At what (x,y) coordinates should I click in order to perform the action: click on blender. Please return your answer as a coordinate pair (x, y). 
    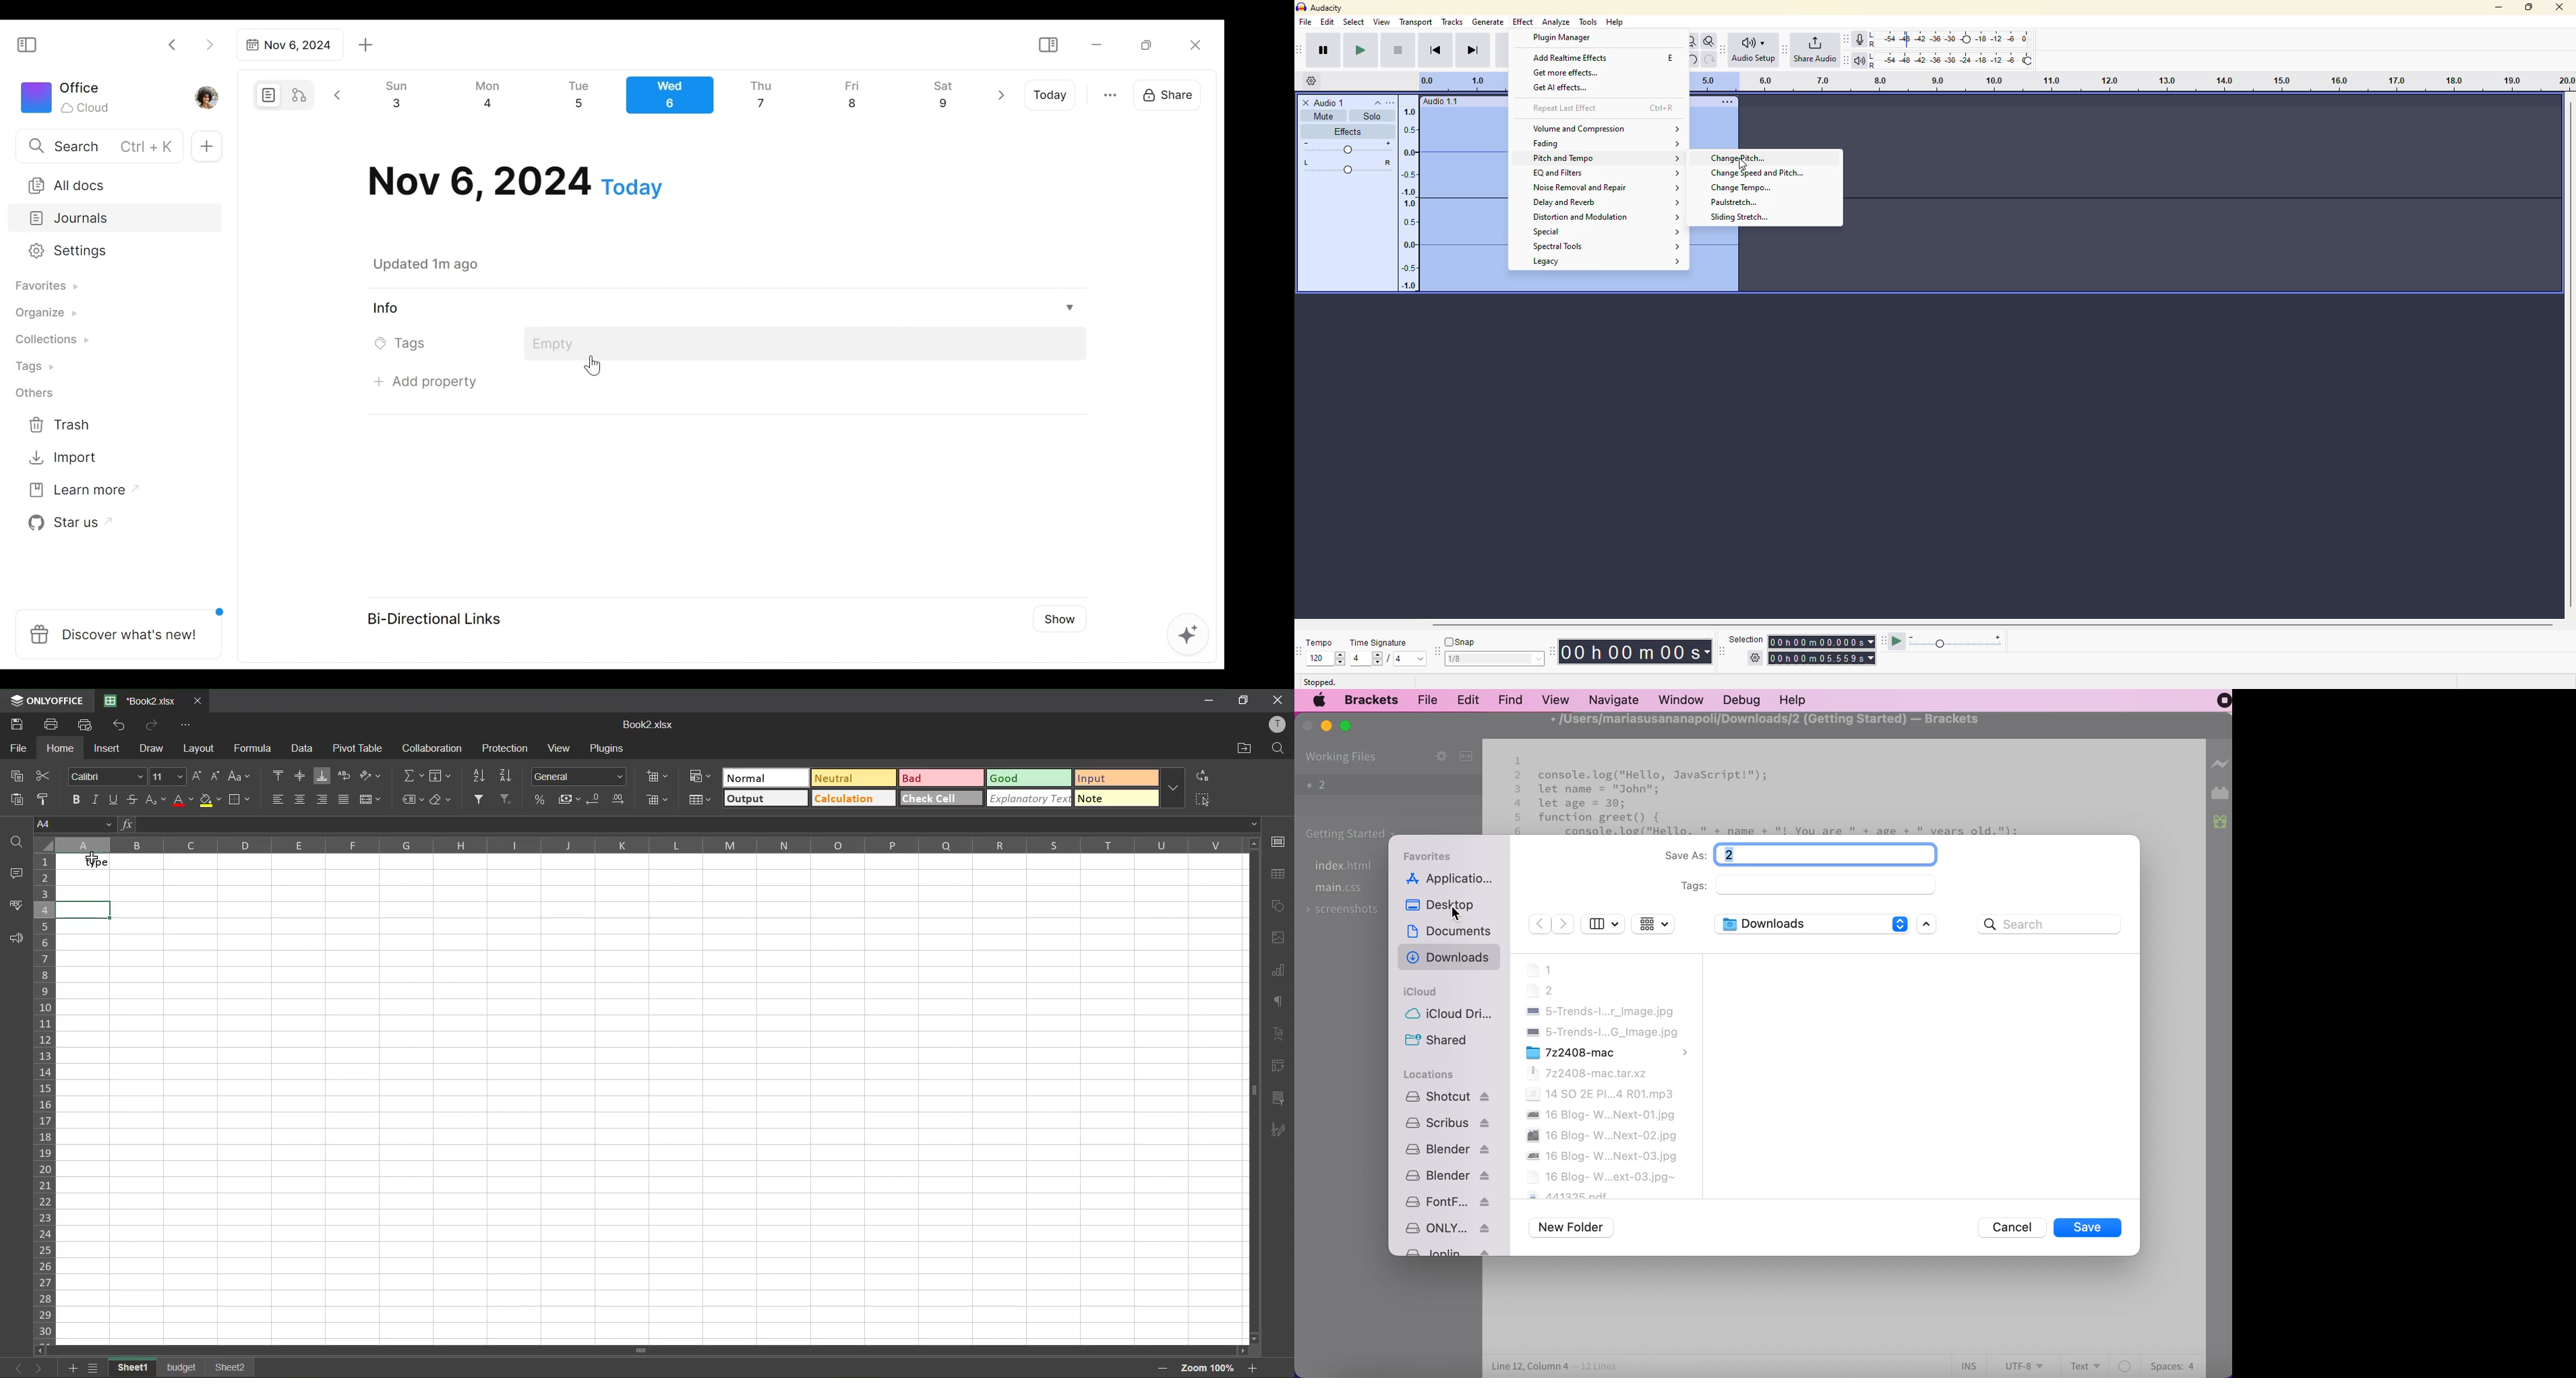
    Looking at the image, I should click on (1447, 1149).